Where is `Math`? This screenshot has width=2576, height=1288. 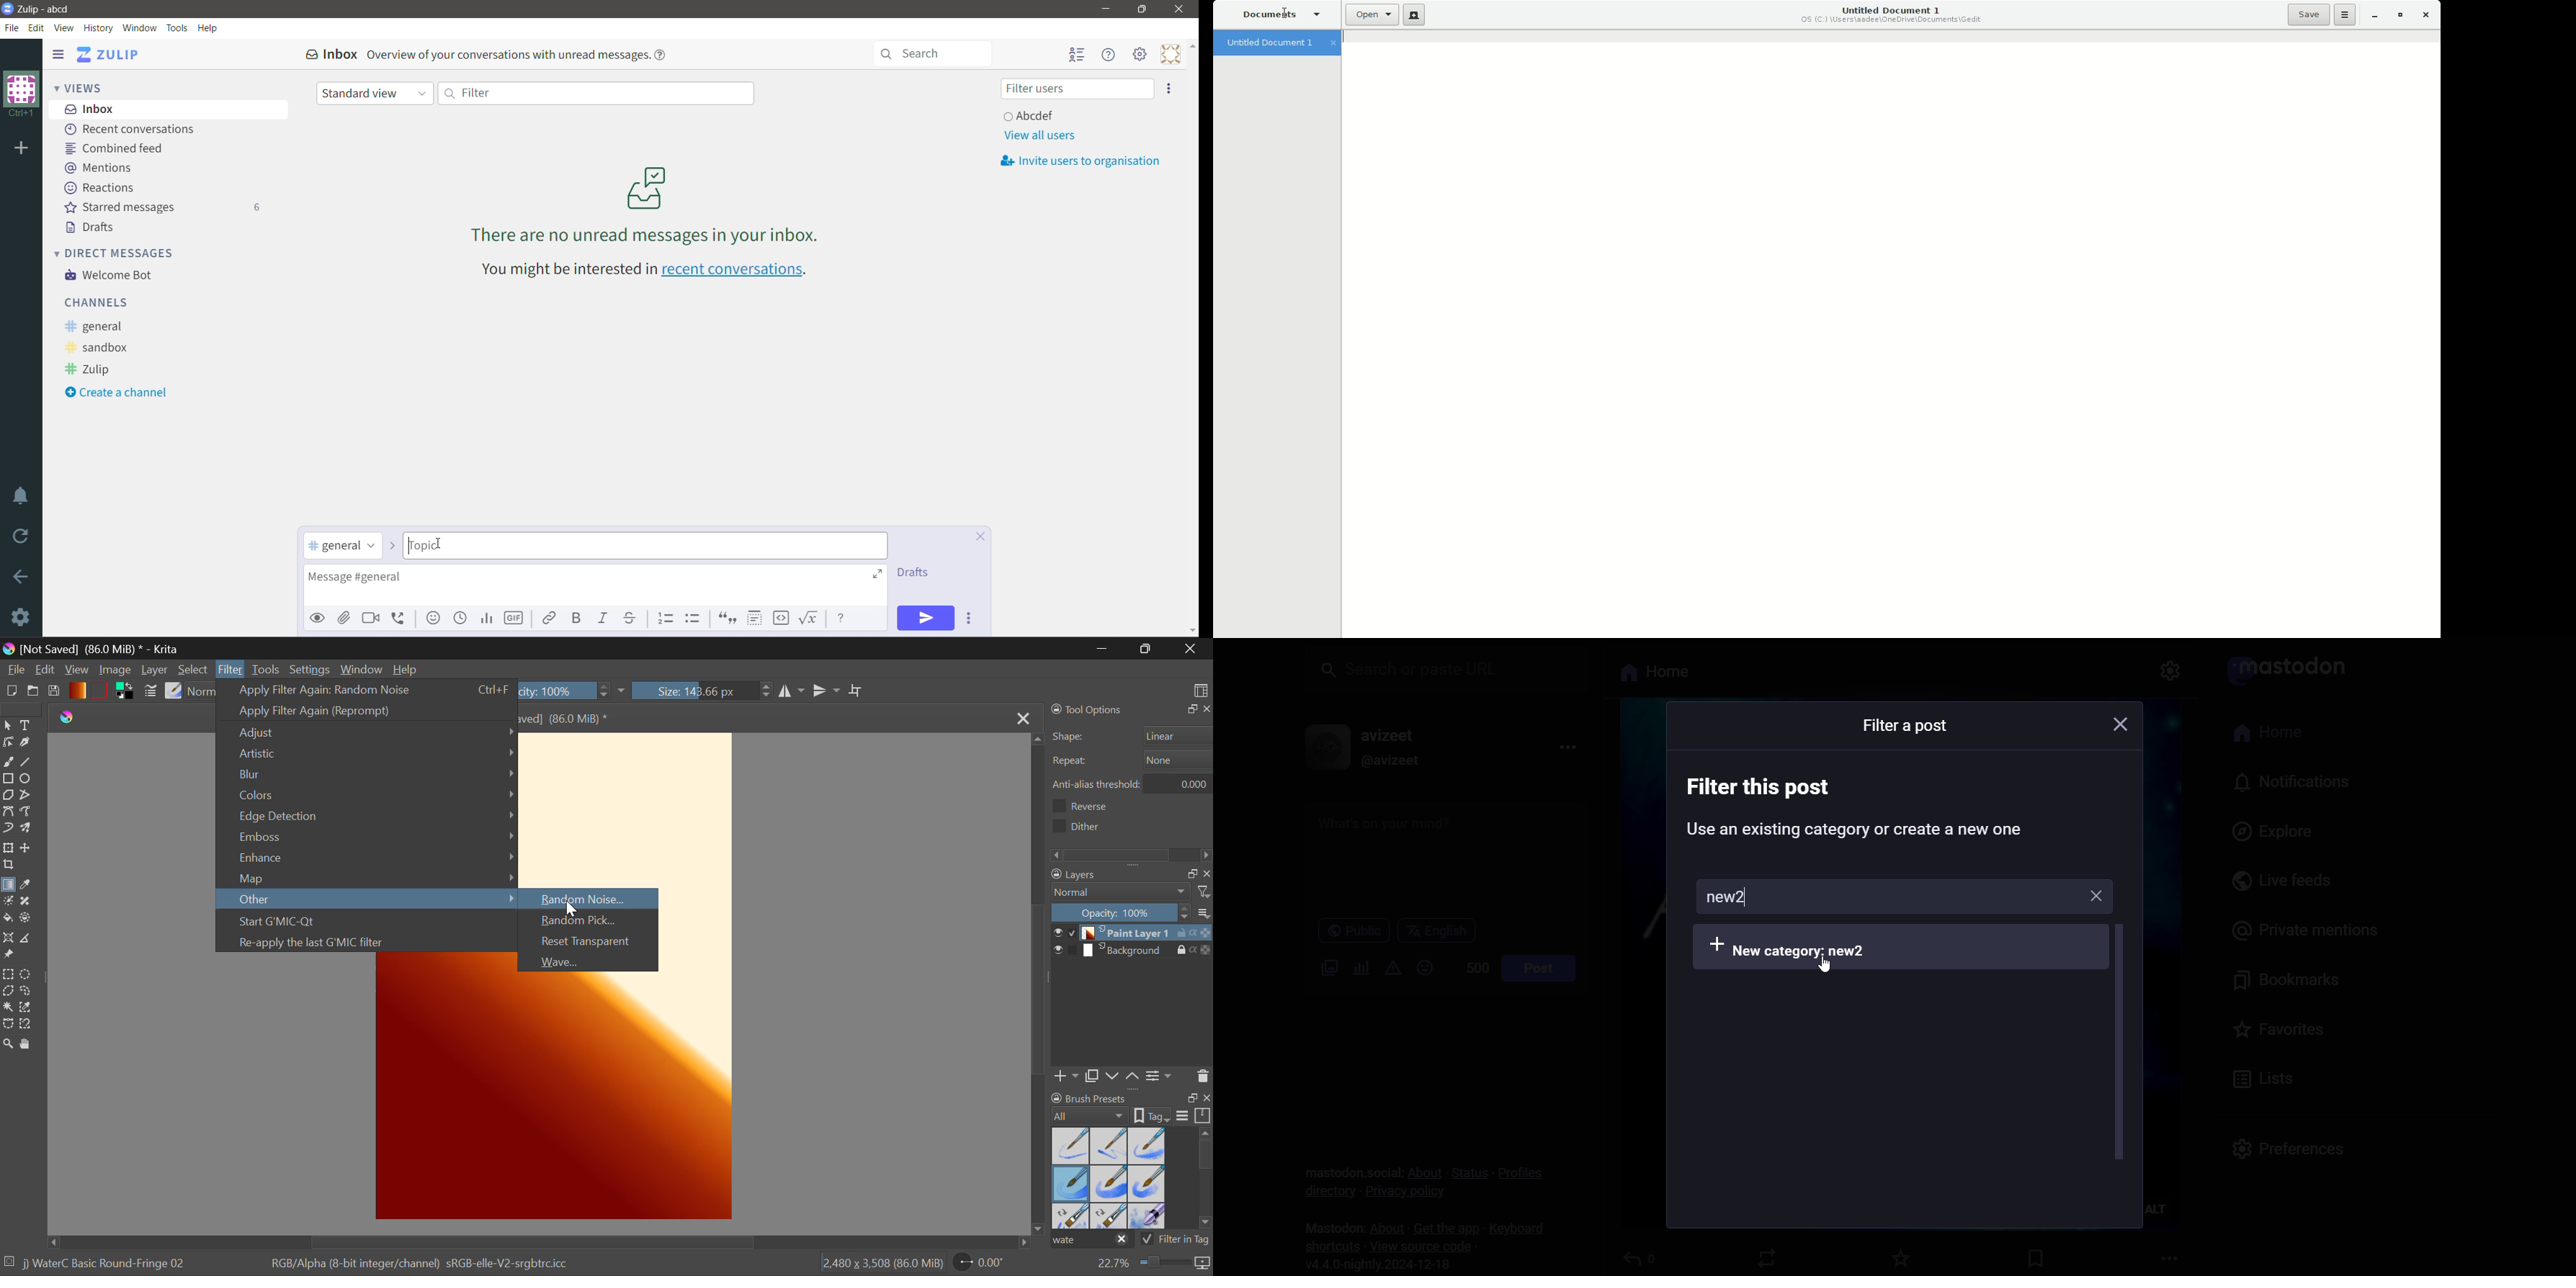 Math is located at coordinates (811, 618).